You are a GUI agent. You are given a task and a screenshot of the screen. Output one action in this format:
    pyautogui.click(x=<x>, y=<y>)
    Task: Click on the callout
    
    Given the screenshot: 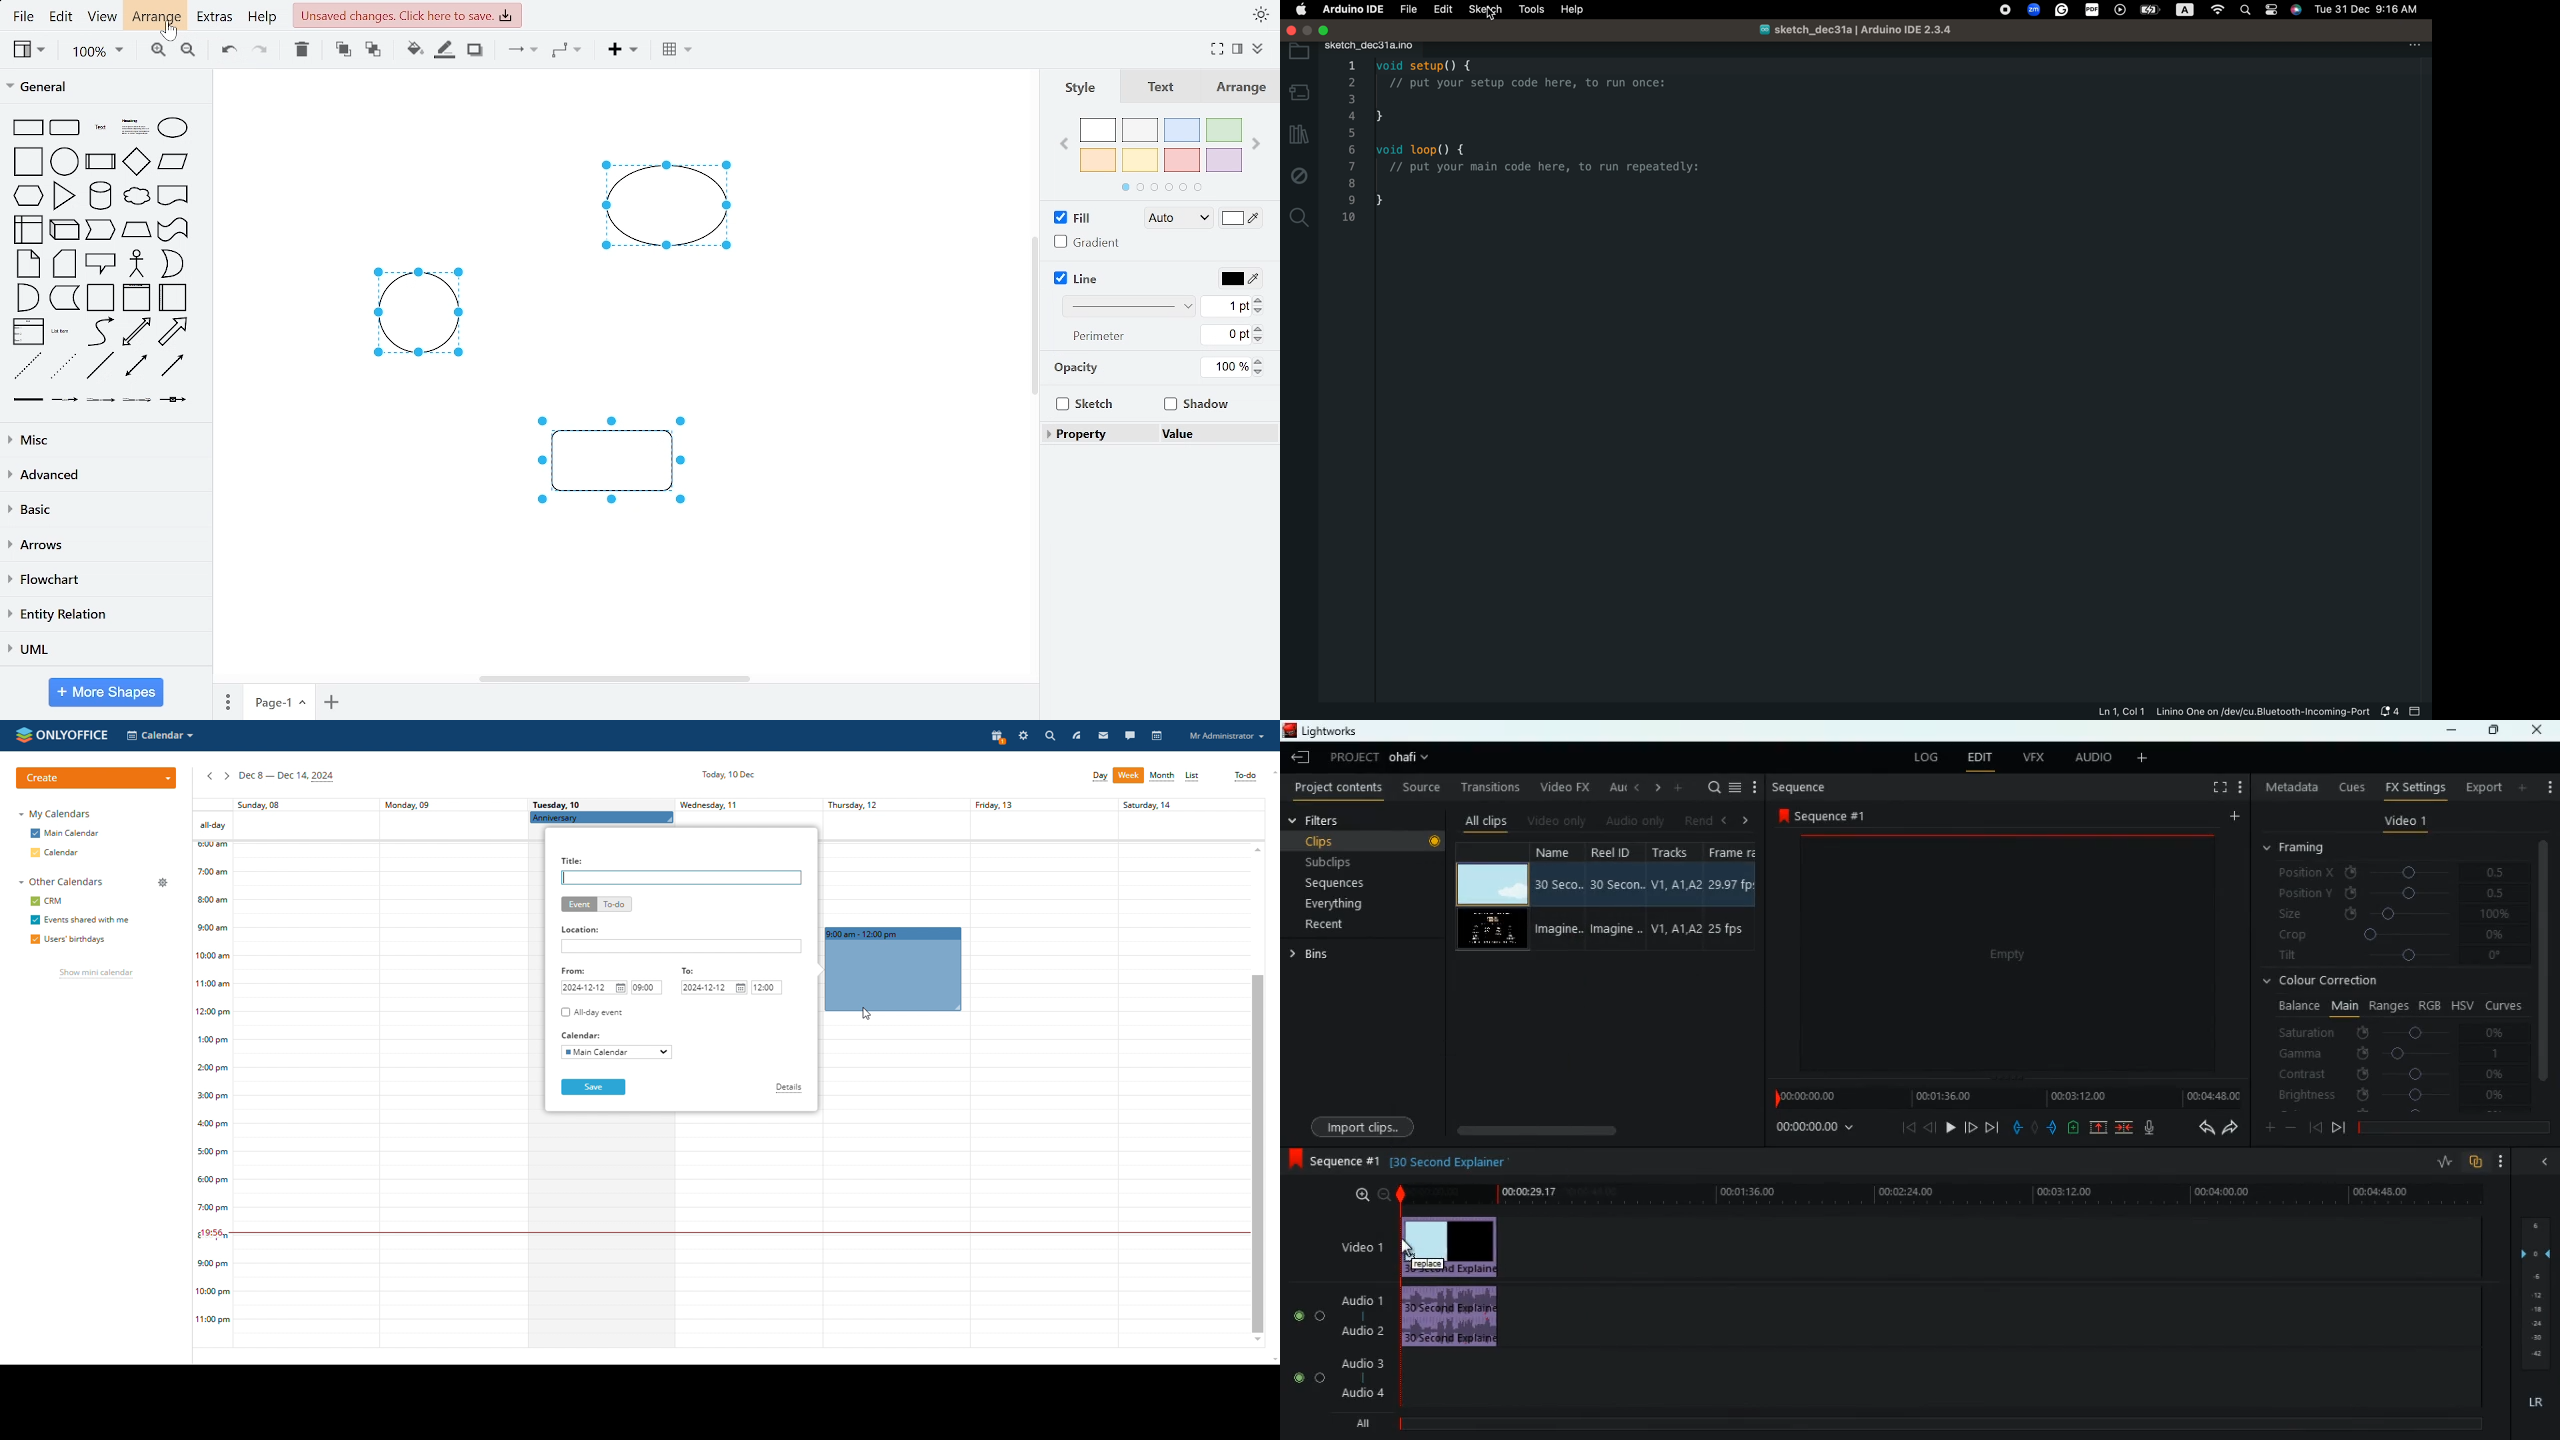 What is the action you would take?
    pyautogui.click(x=101, y=263)
    